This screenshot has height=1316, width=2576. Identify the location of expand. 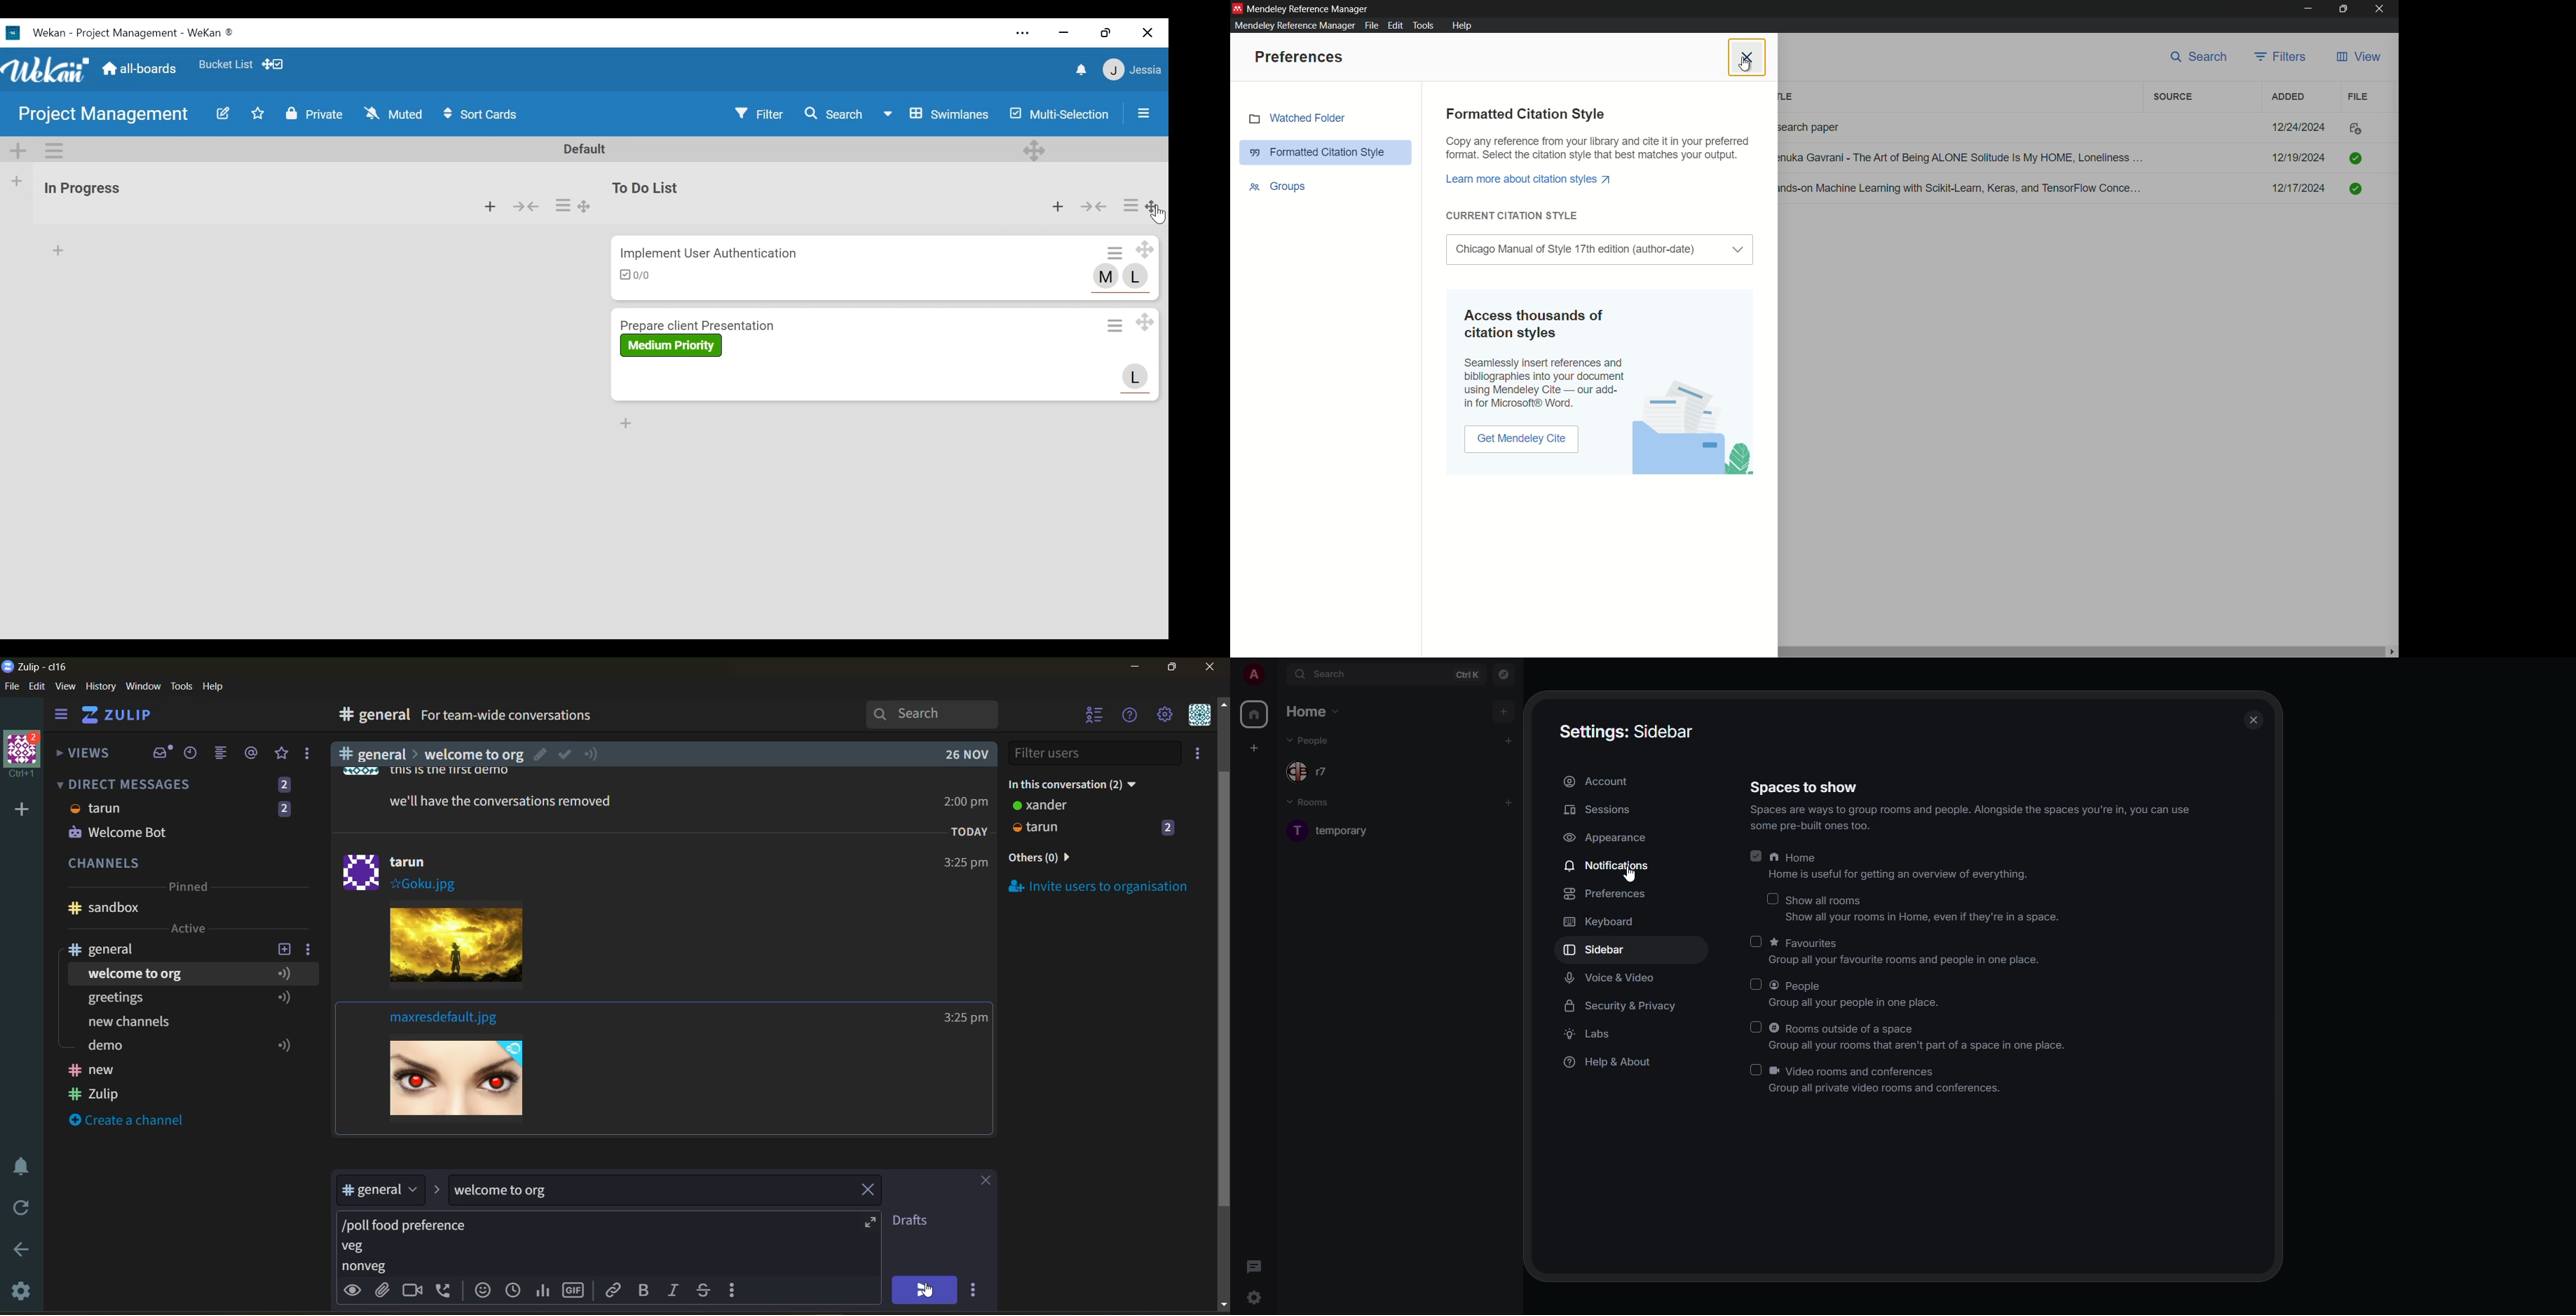
(1277, 676).